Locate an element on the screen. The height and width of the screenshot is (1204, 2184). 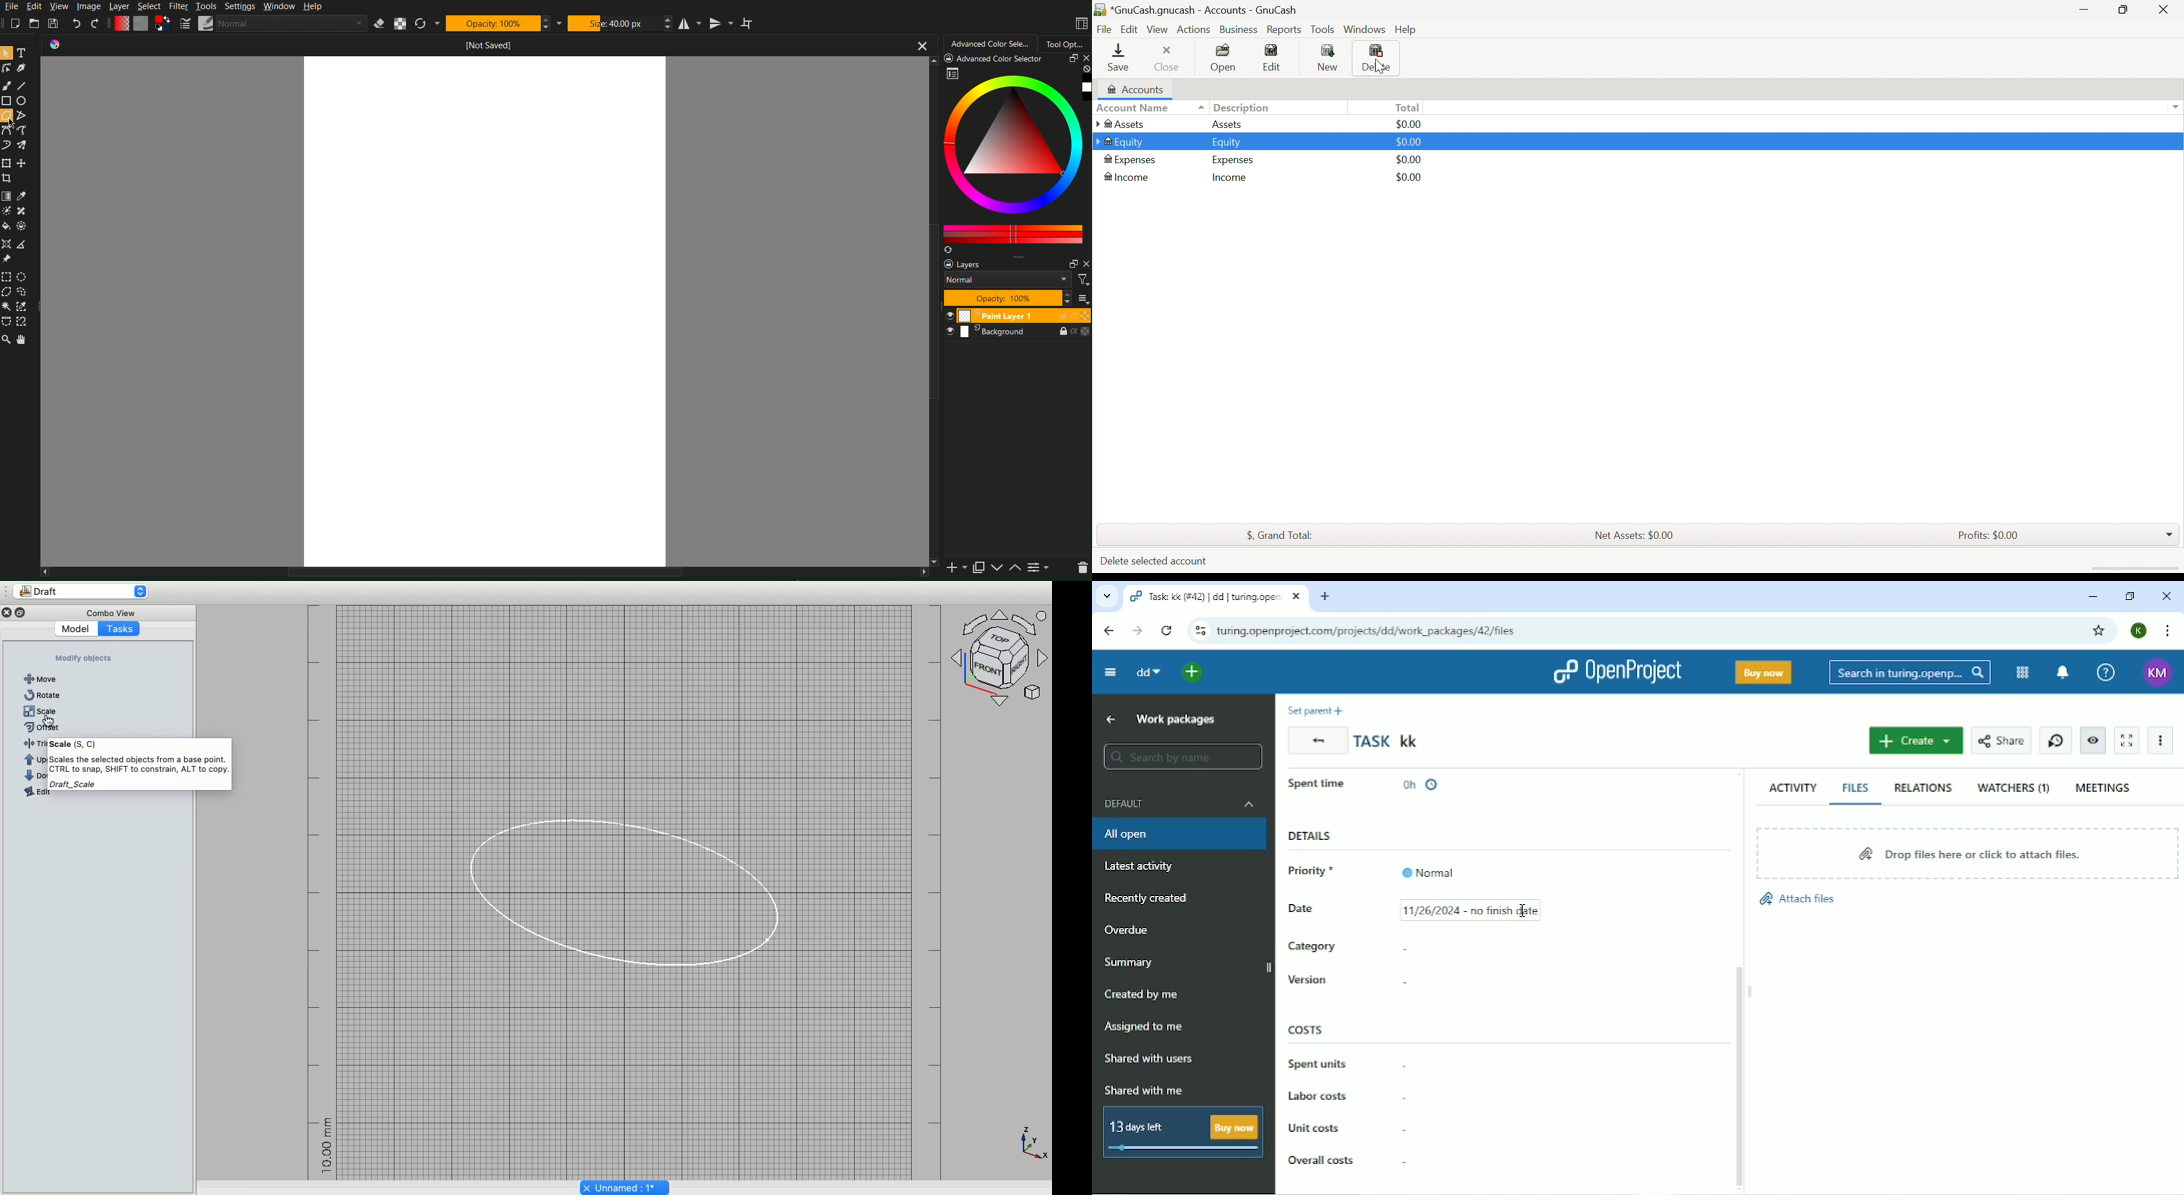
not saved is located at coordinates (504, 46).